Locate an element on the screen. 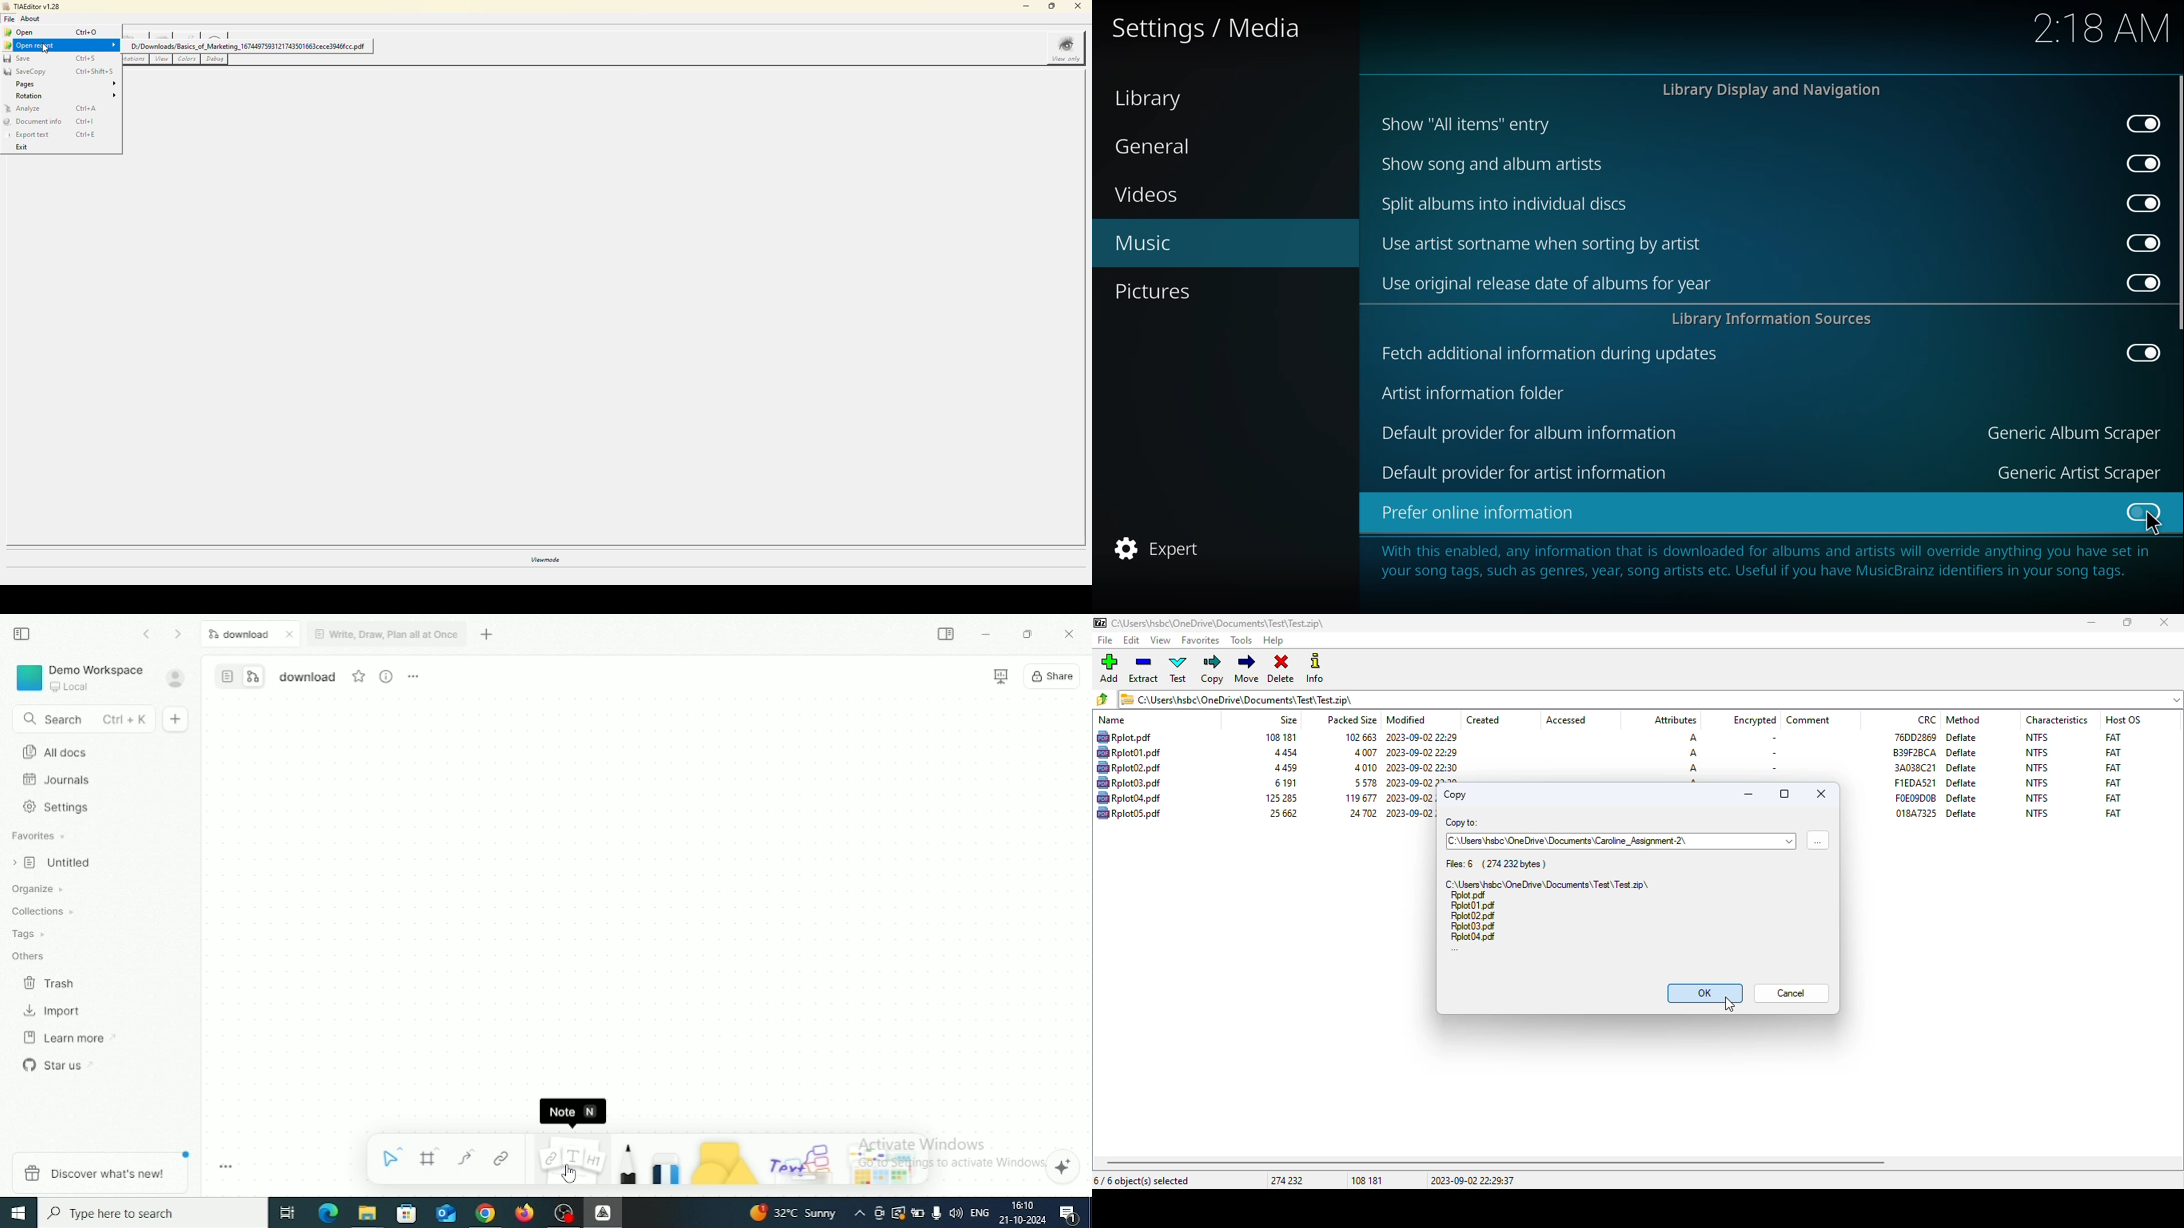 Image resolution: width=2184 pixels, height=1232 pixels. generic is located at coordinates (2080, 472).